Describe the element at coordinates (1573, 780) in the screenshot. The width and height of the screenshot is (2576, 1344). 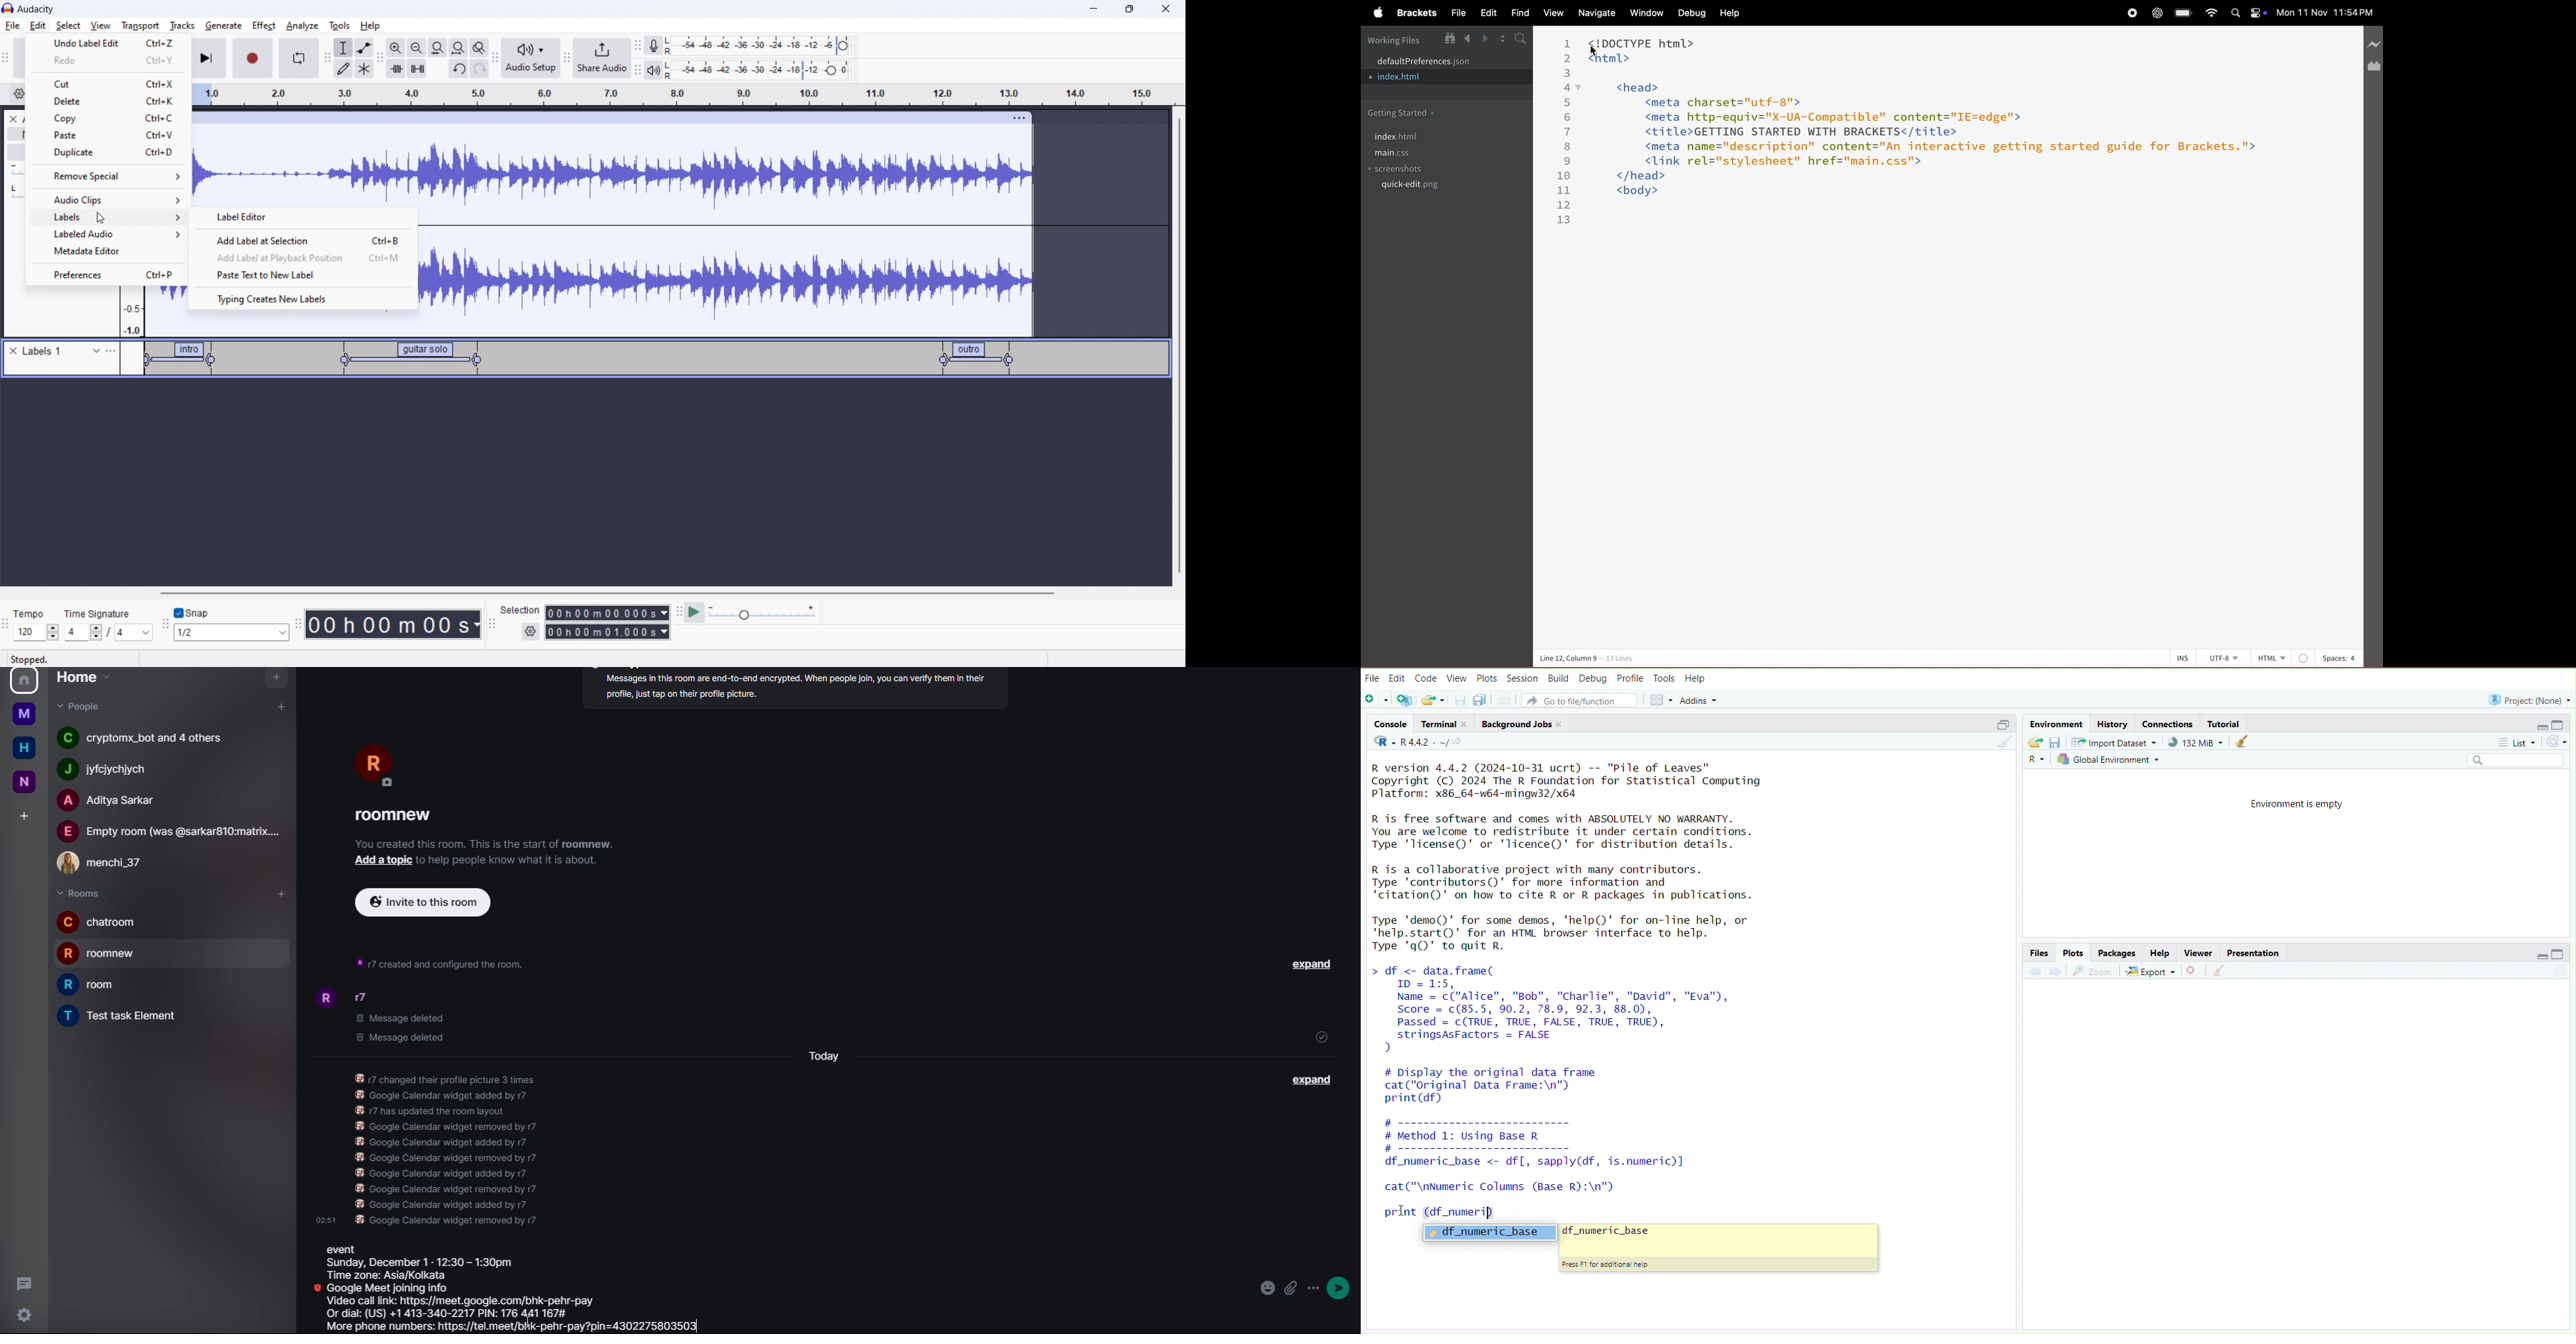
I see `R version 4.4.2 (2024-10-31 ucrt) -- "Pile of Leaves"
Copyright (C) 2024 The R Foundation for Statistical Computing
Platform: x86_64-w64-mingw32/x64` at that location.